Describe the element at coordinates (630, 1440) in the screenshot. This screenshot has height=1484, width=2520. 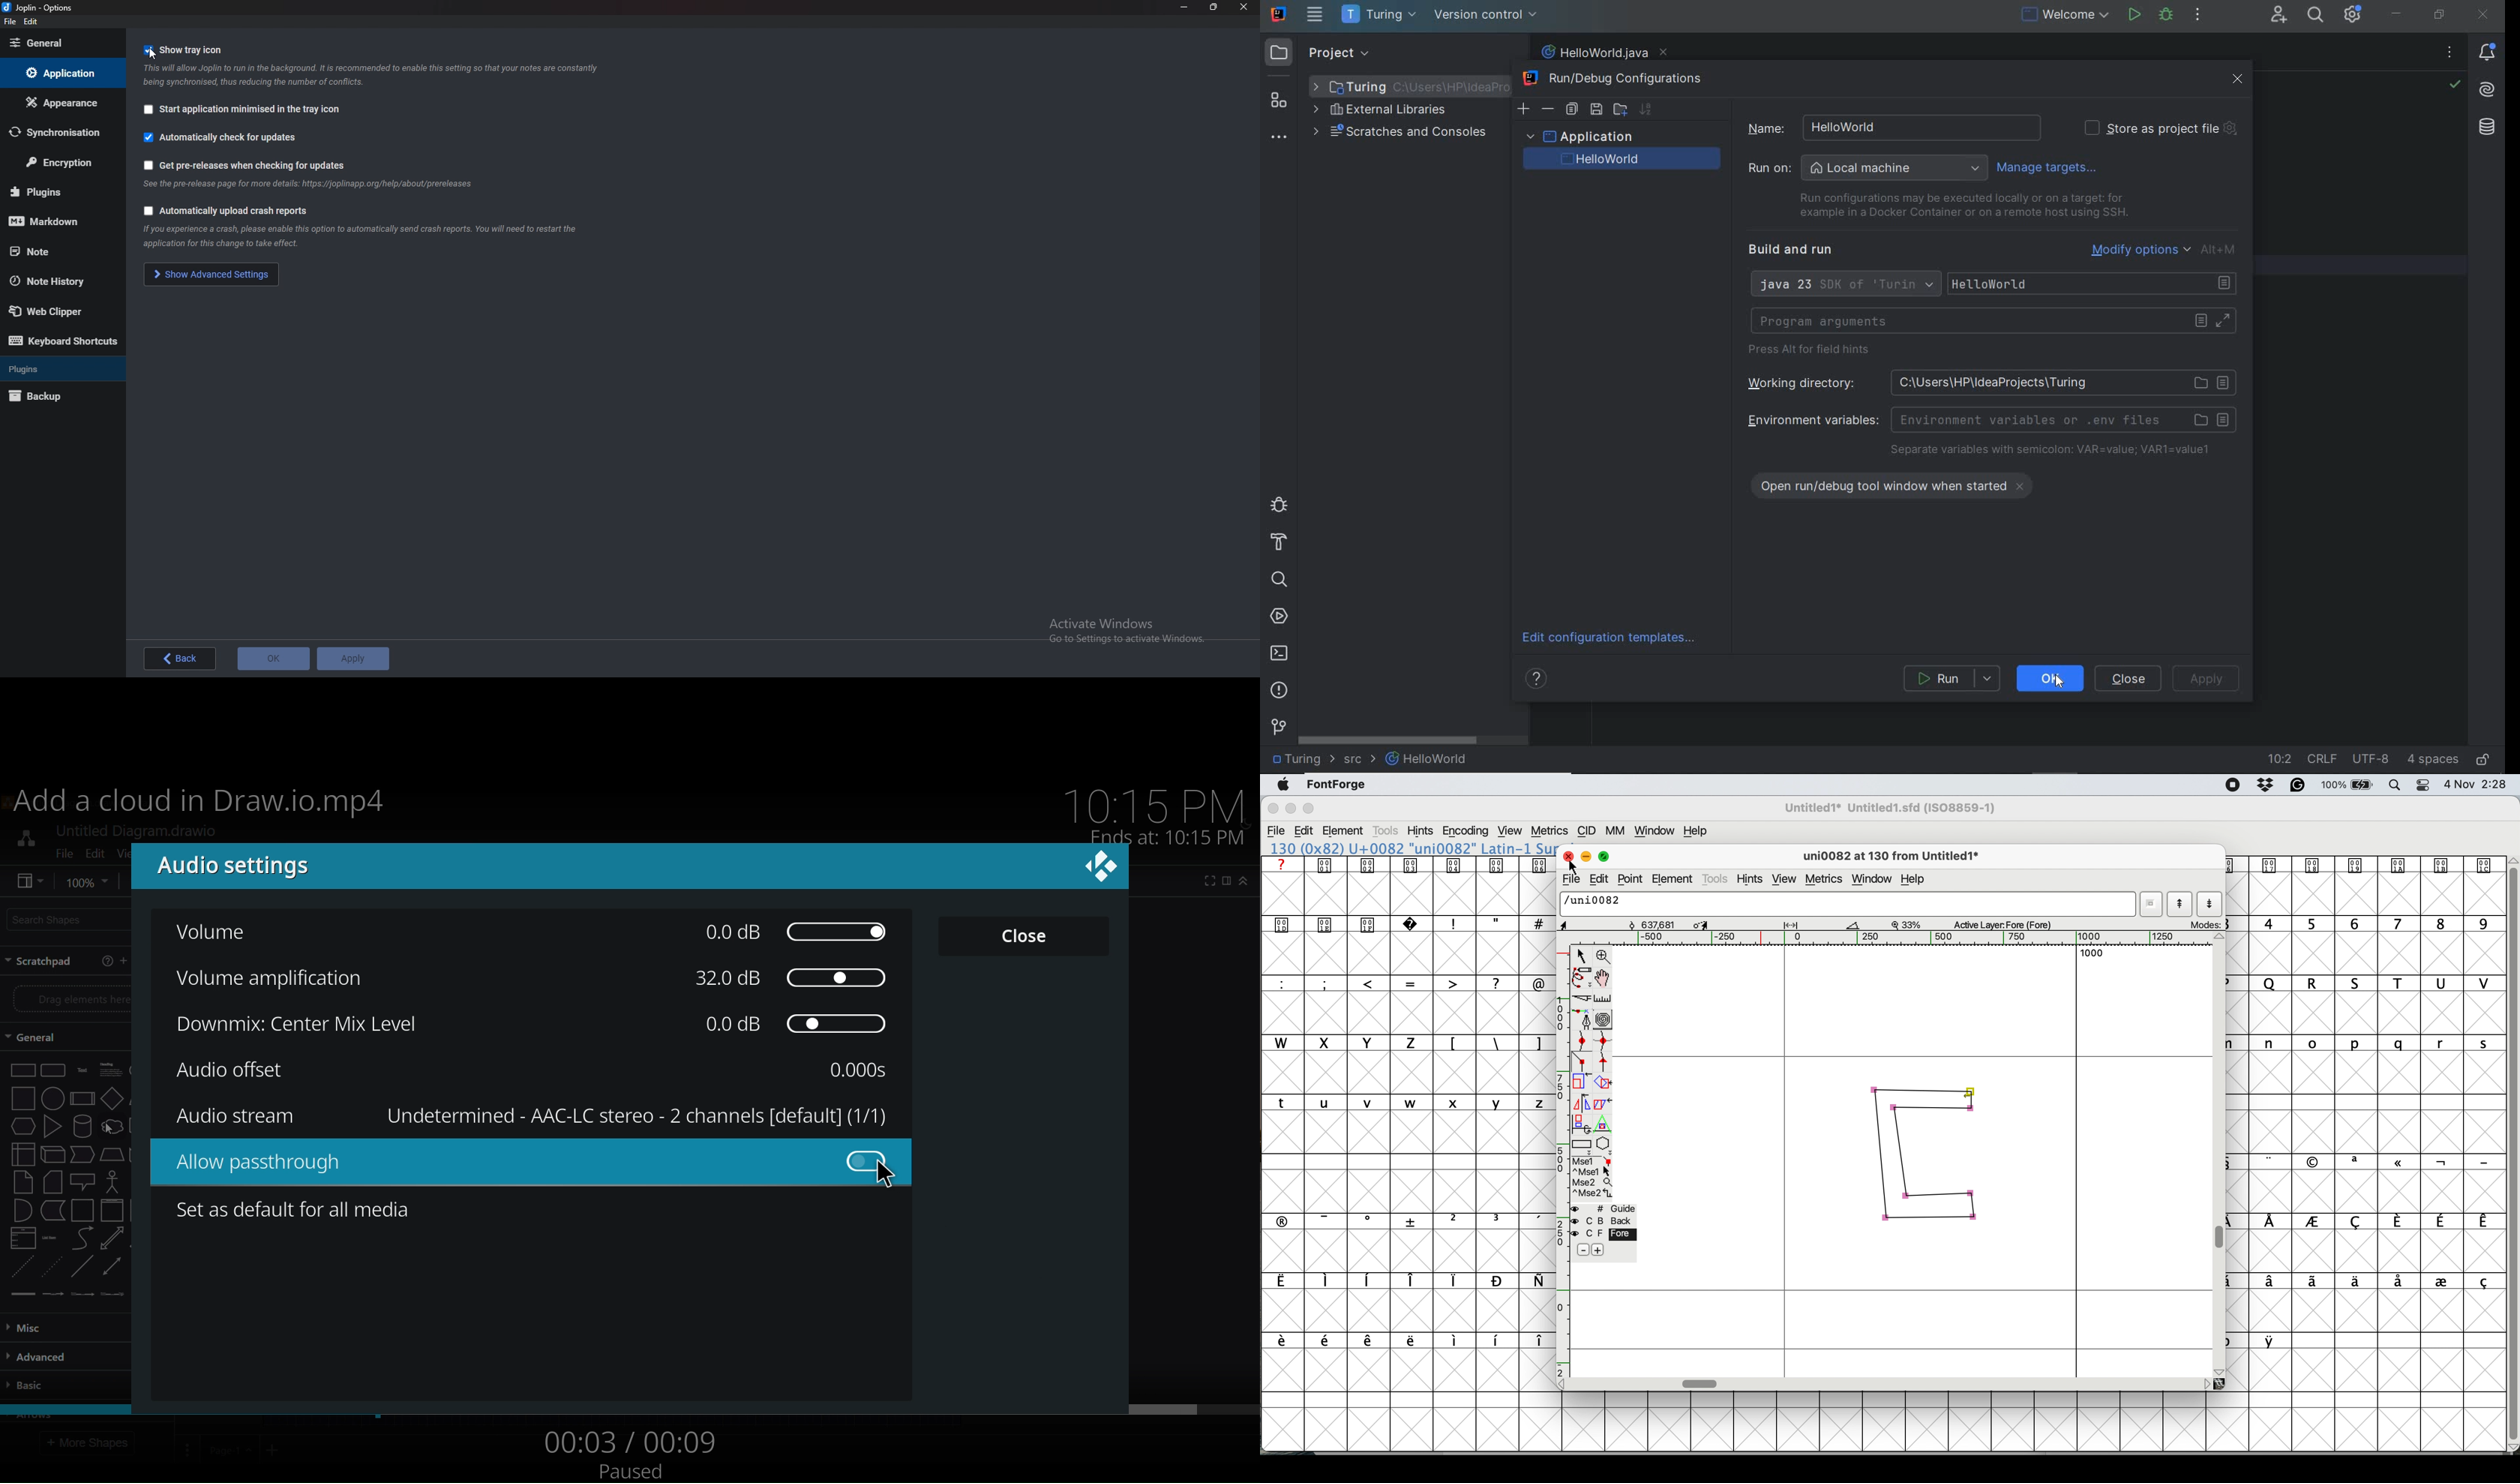
I see `00:03 / 00:09` at that location.